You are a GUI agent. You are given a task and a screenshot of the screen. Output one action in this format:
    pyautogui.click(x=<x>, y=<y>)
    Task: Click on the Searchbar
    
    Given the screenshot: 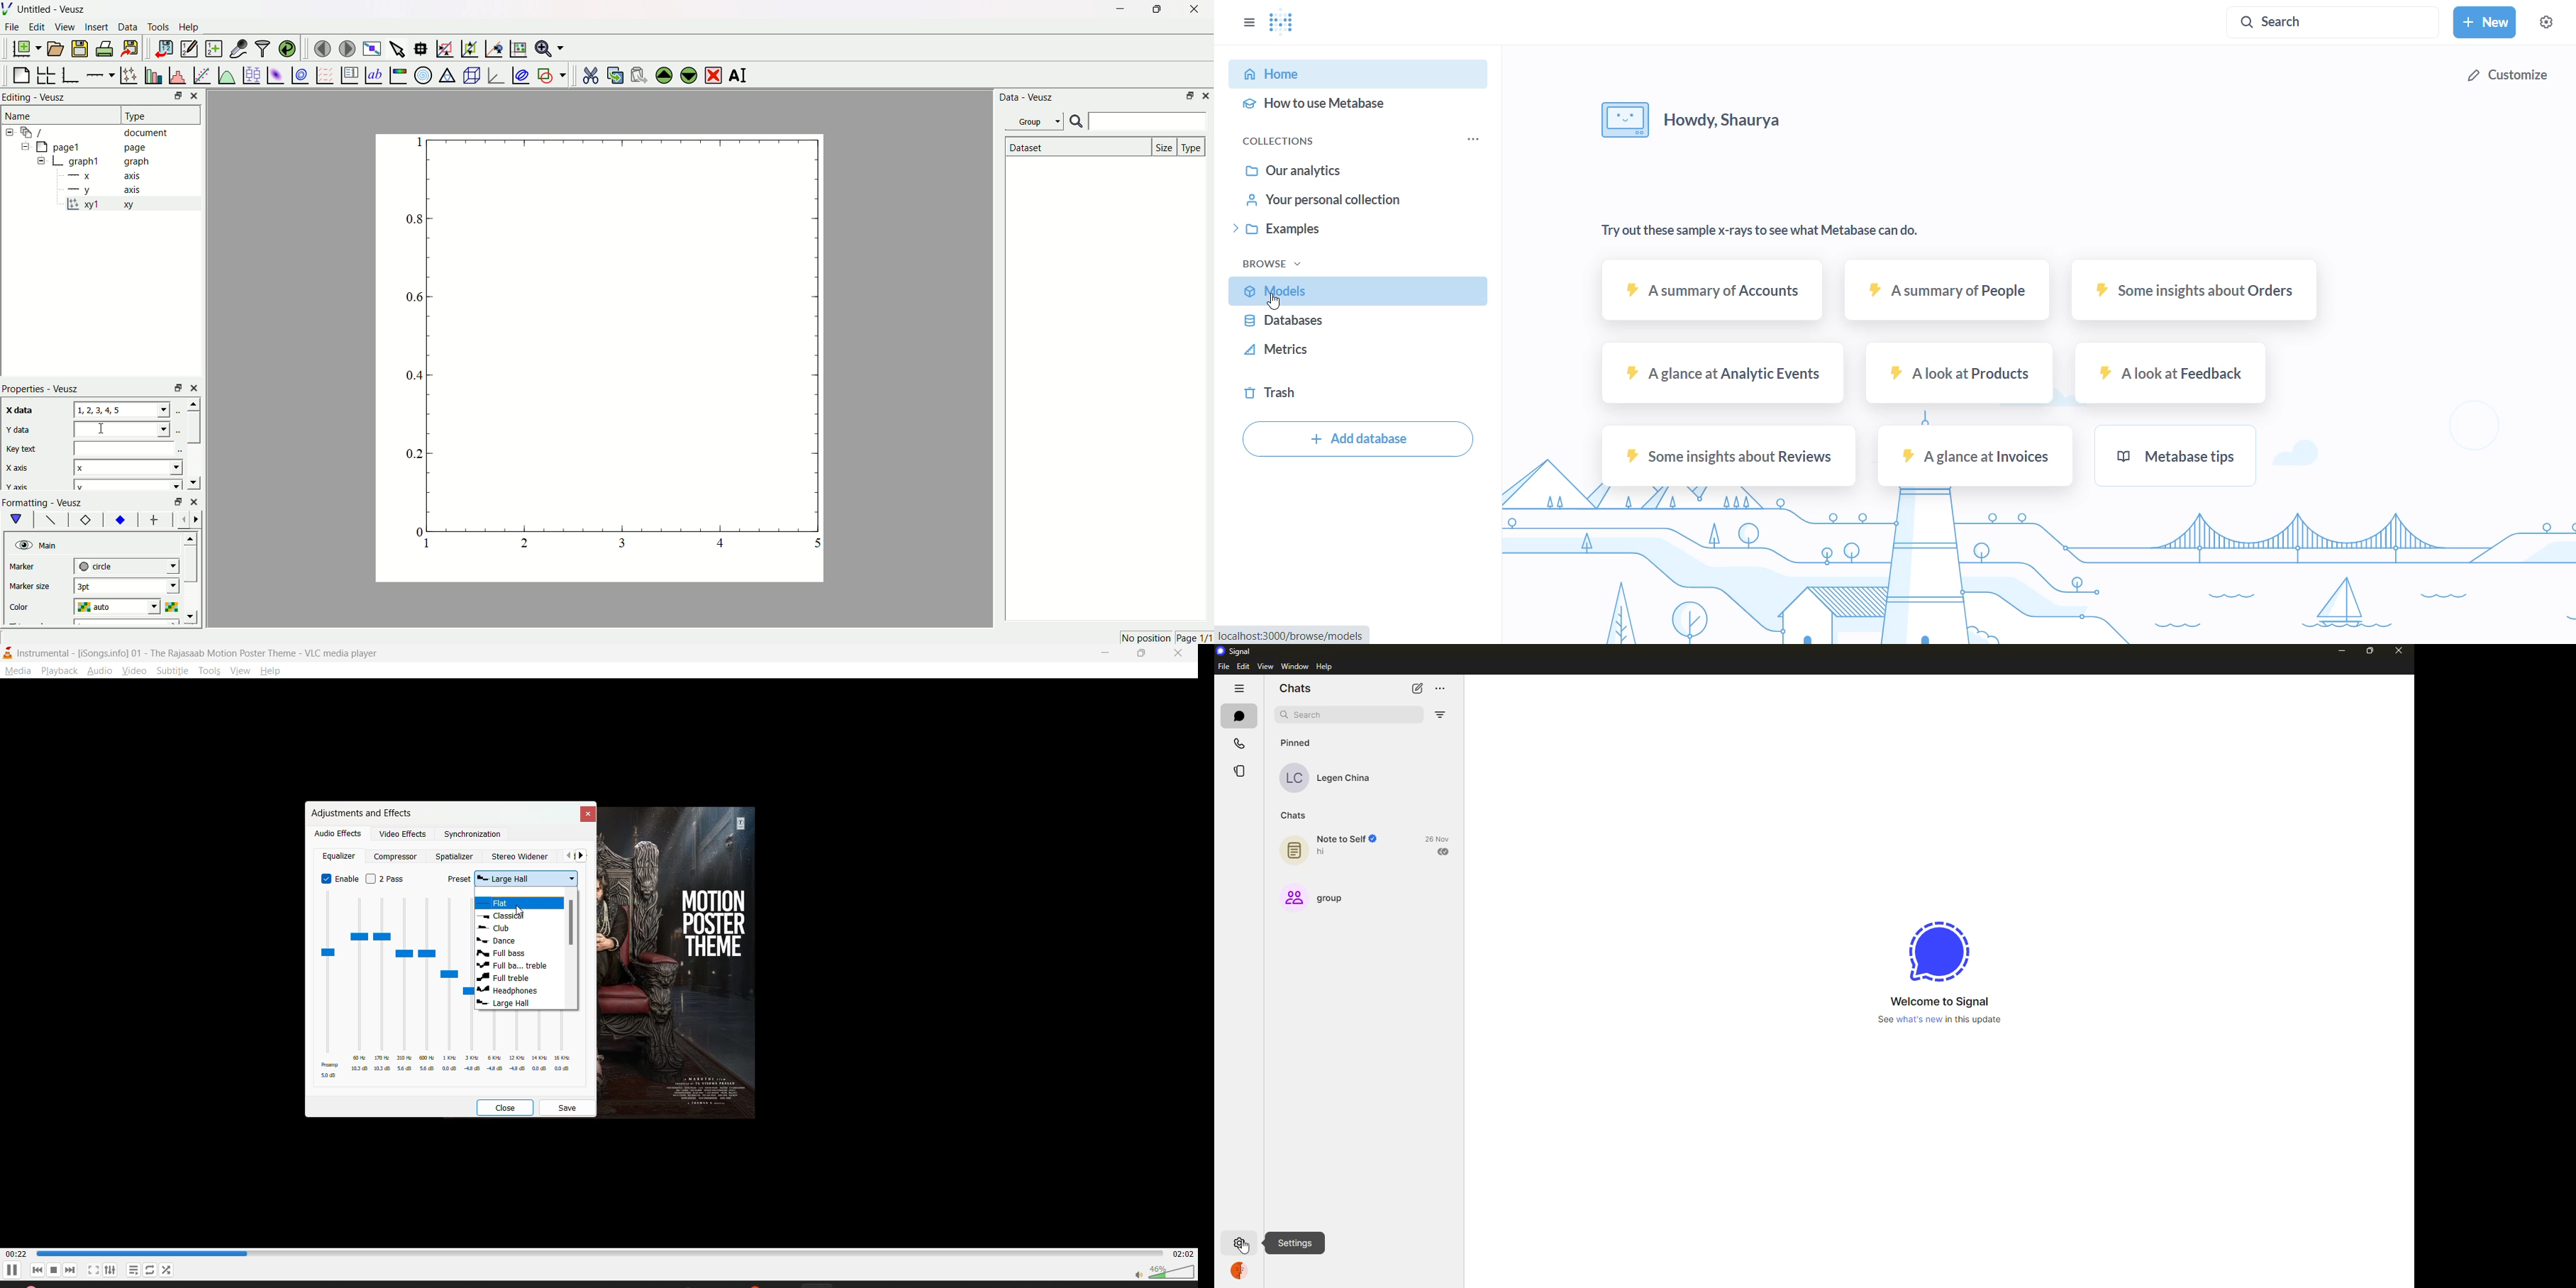 What is the action you would take?
    pyautogui.click(x=1138, y=122)
    